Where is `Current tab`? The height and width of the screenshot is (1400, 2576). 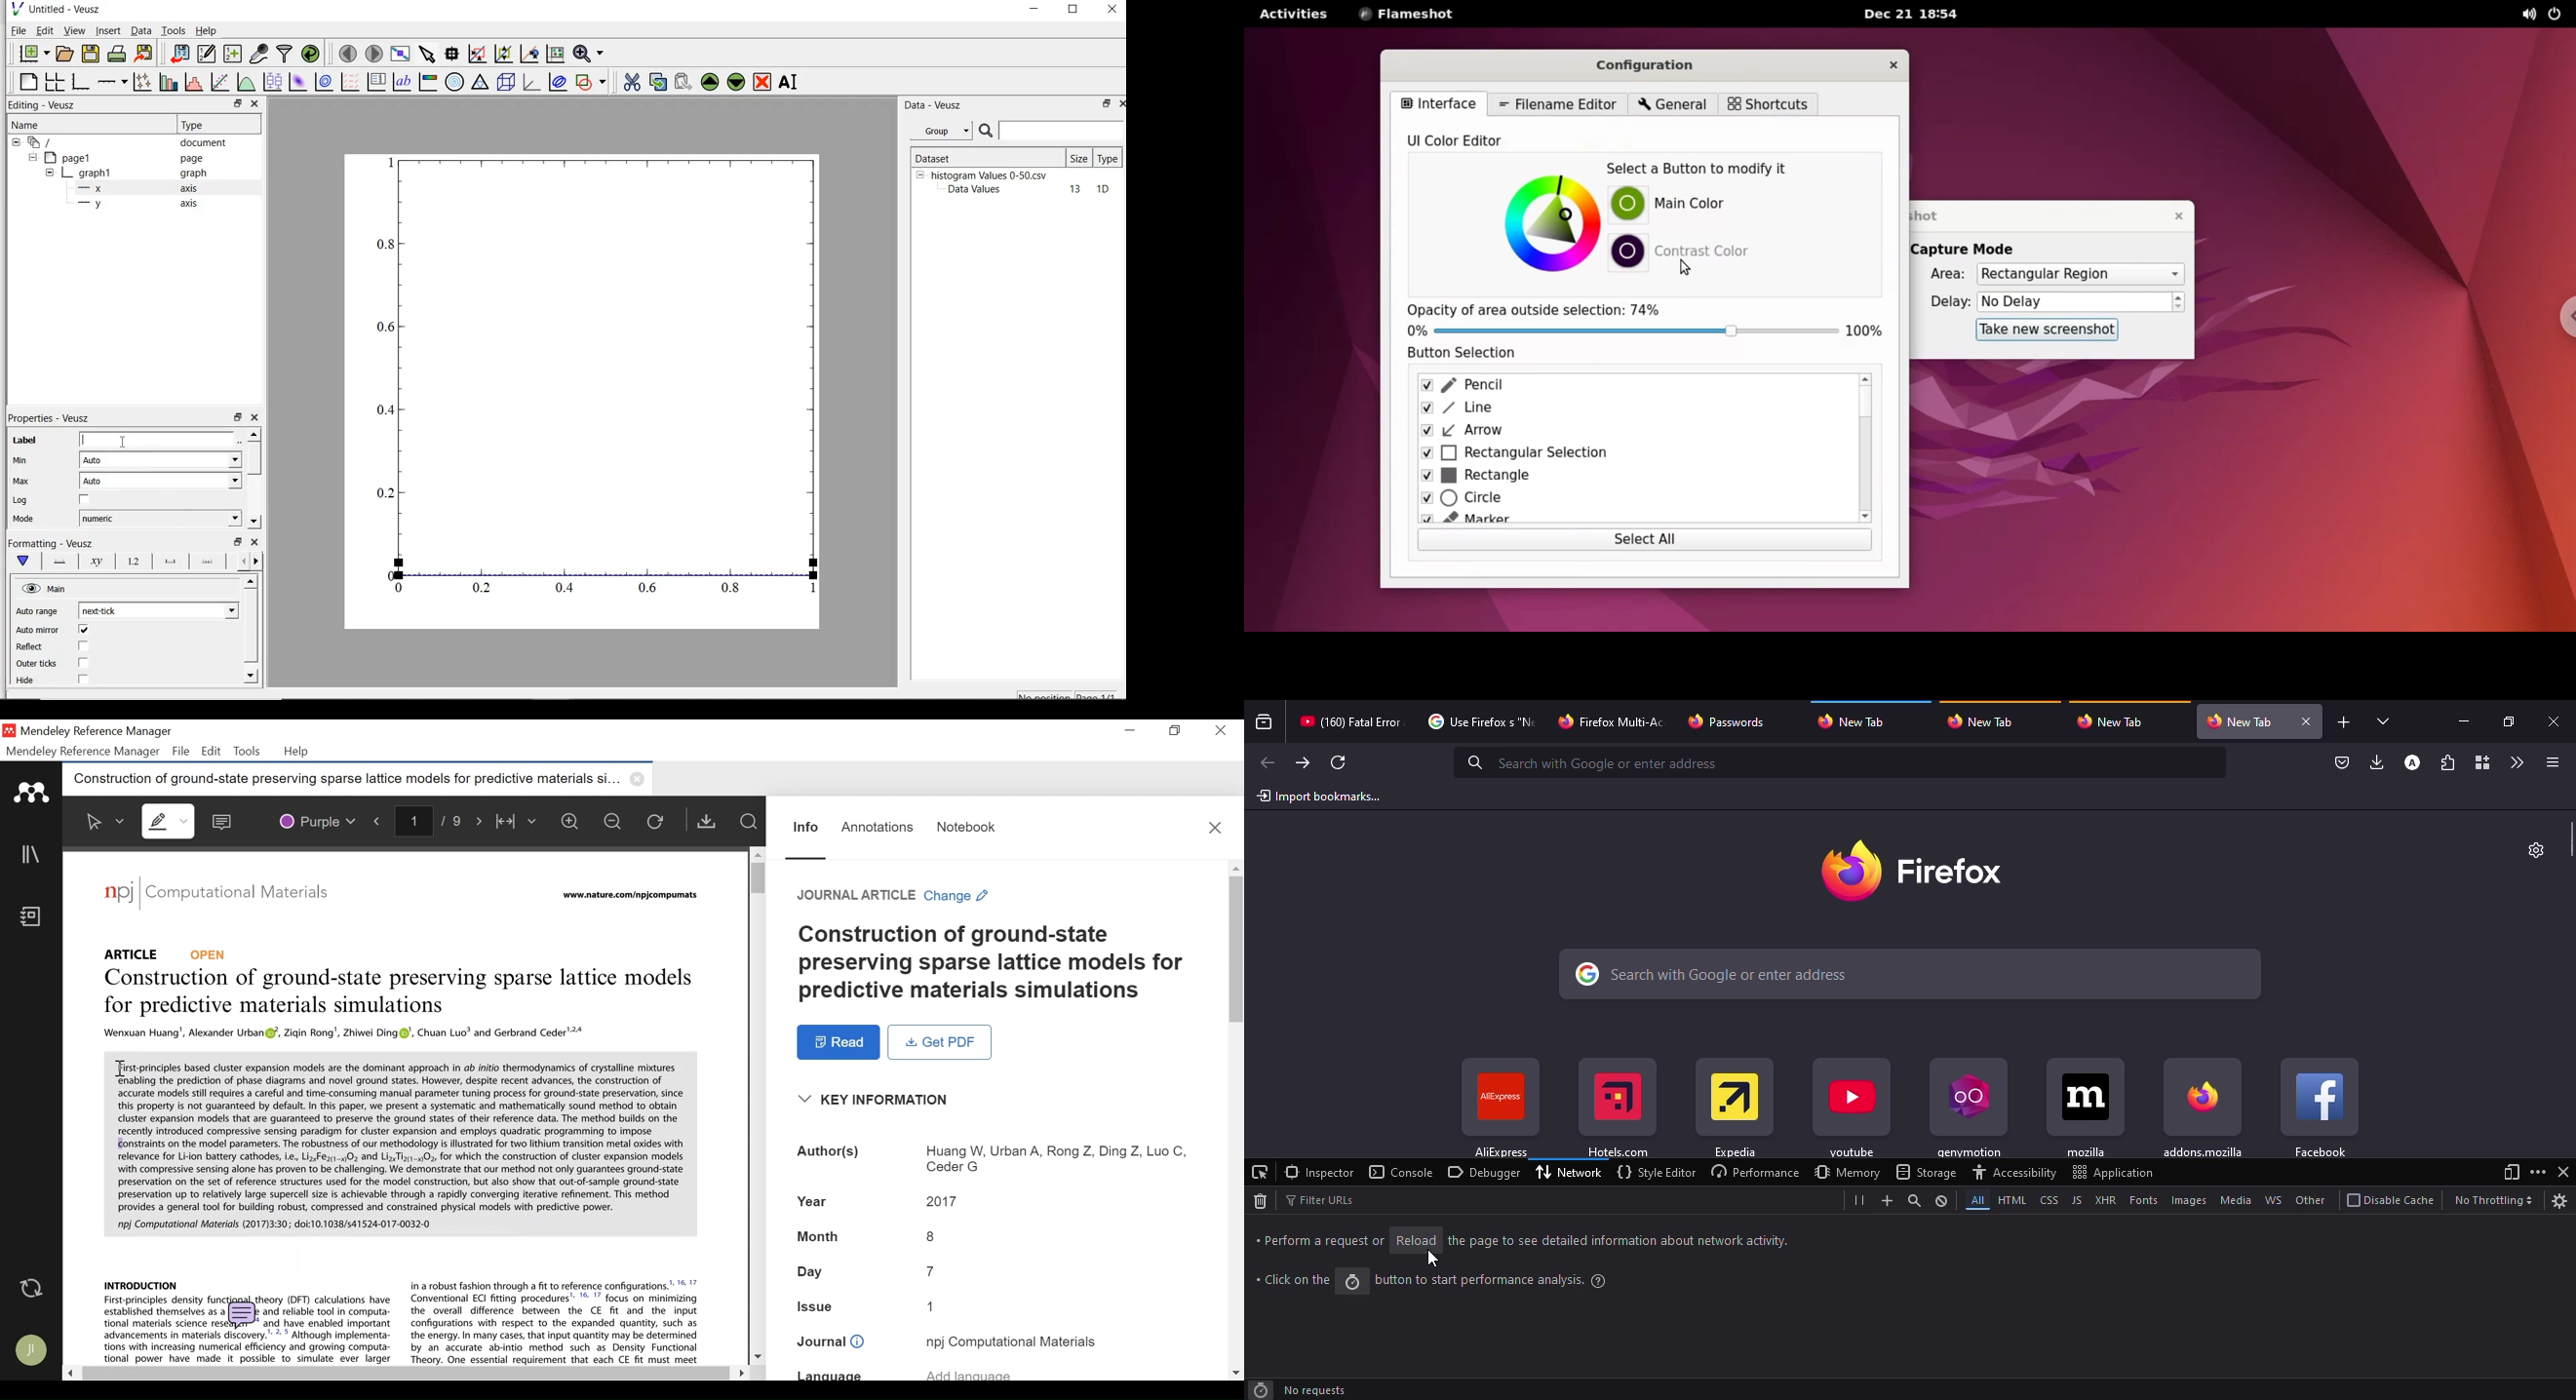
Current tab is located at coordinates (342, 779).